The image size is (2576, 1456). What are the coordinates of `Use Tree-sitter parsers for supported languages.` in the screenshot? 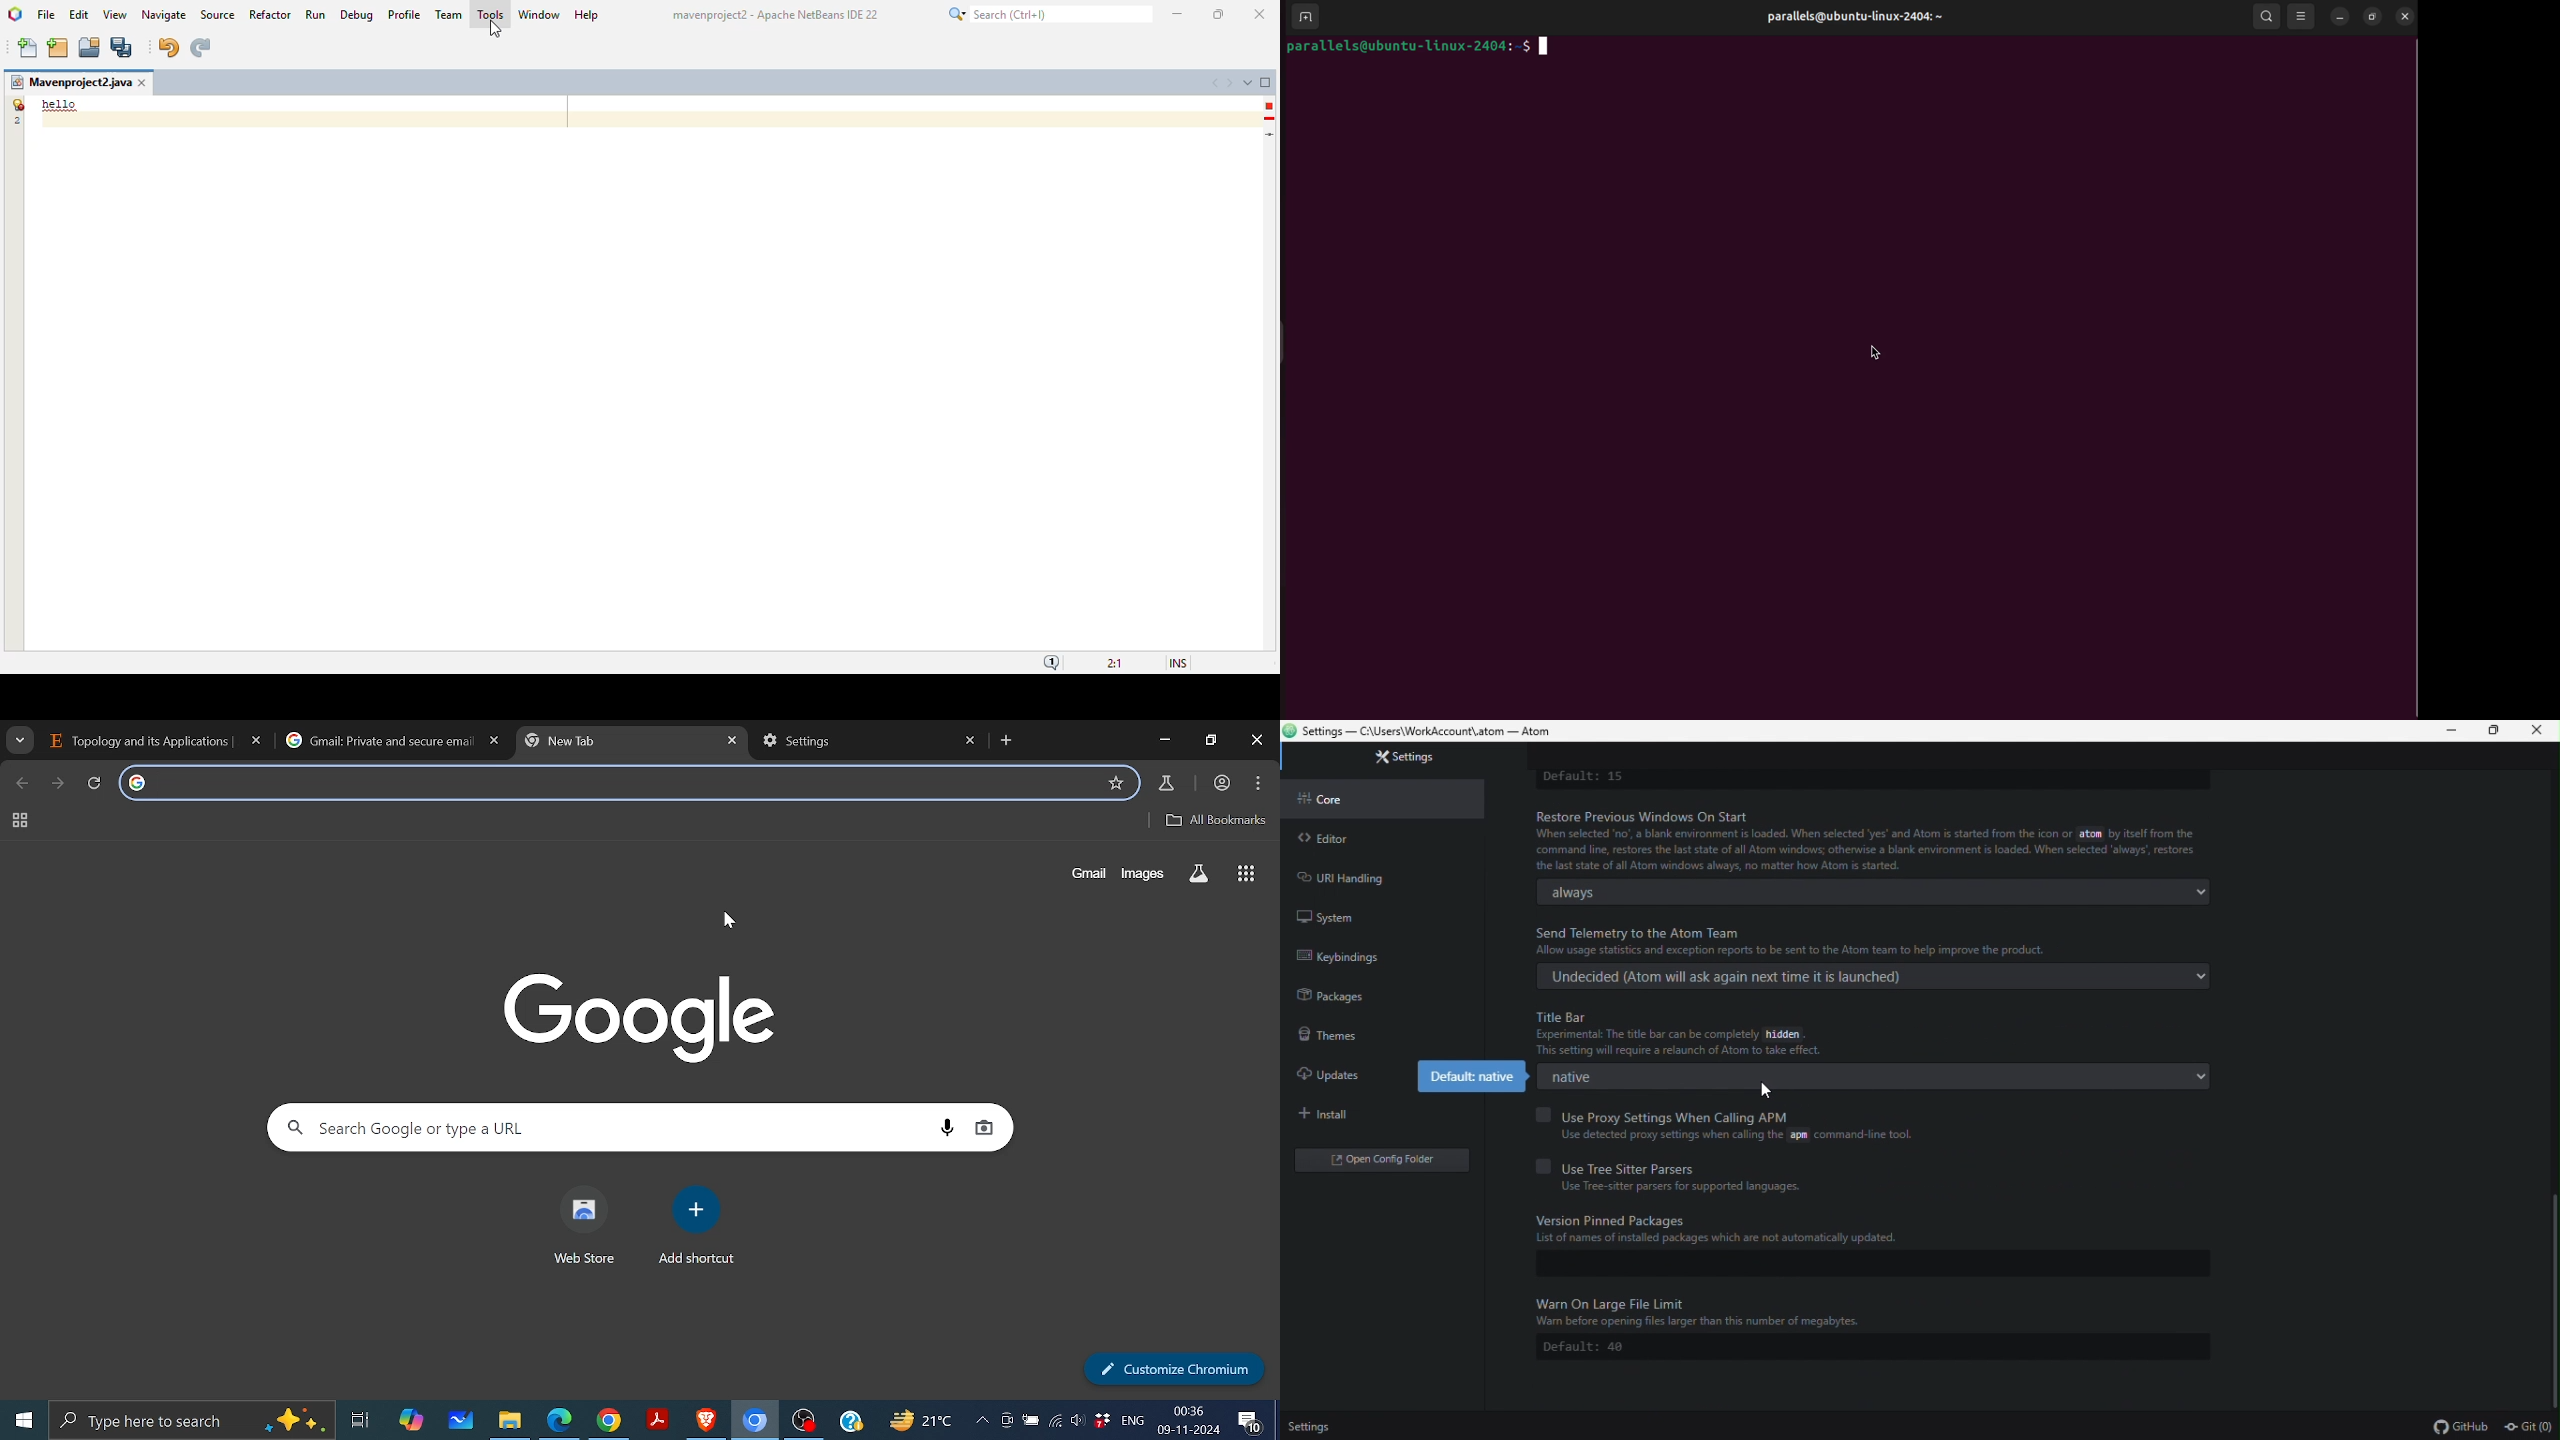 It's located at (1682, 1186).